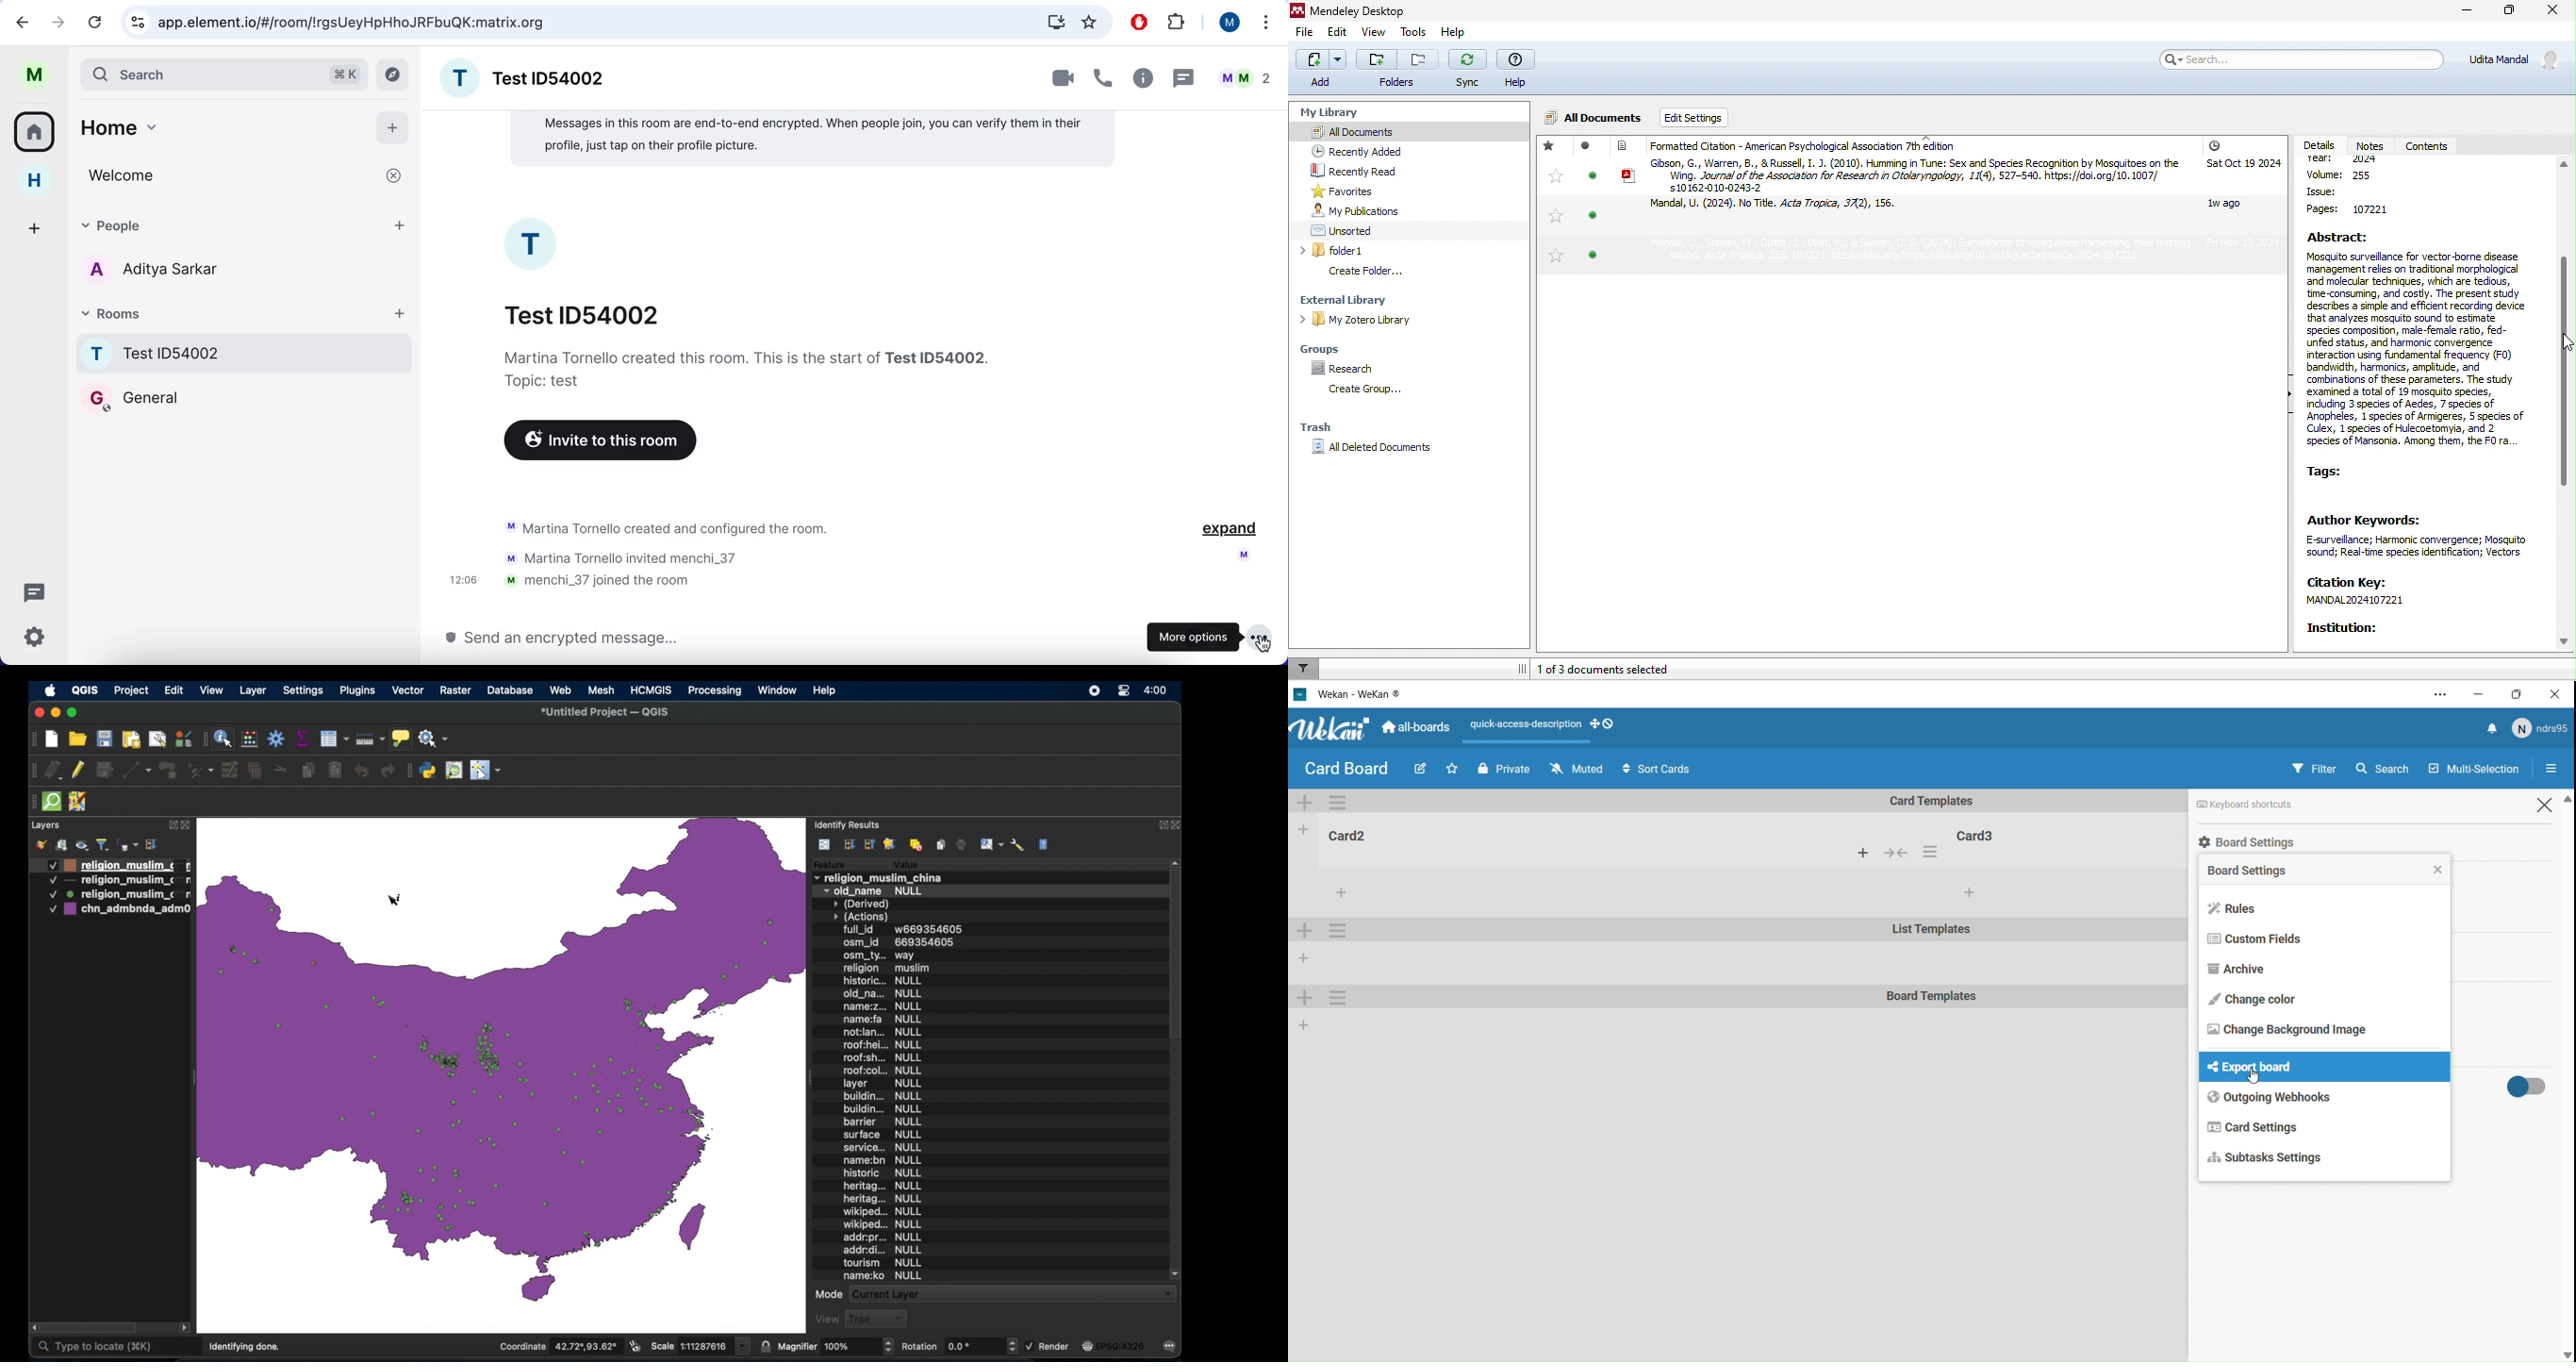 The image size is (2576, 1372). Describe the element at coordinates (526, 76) in the screenshot. I see `group name` at that location.